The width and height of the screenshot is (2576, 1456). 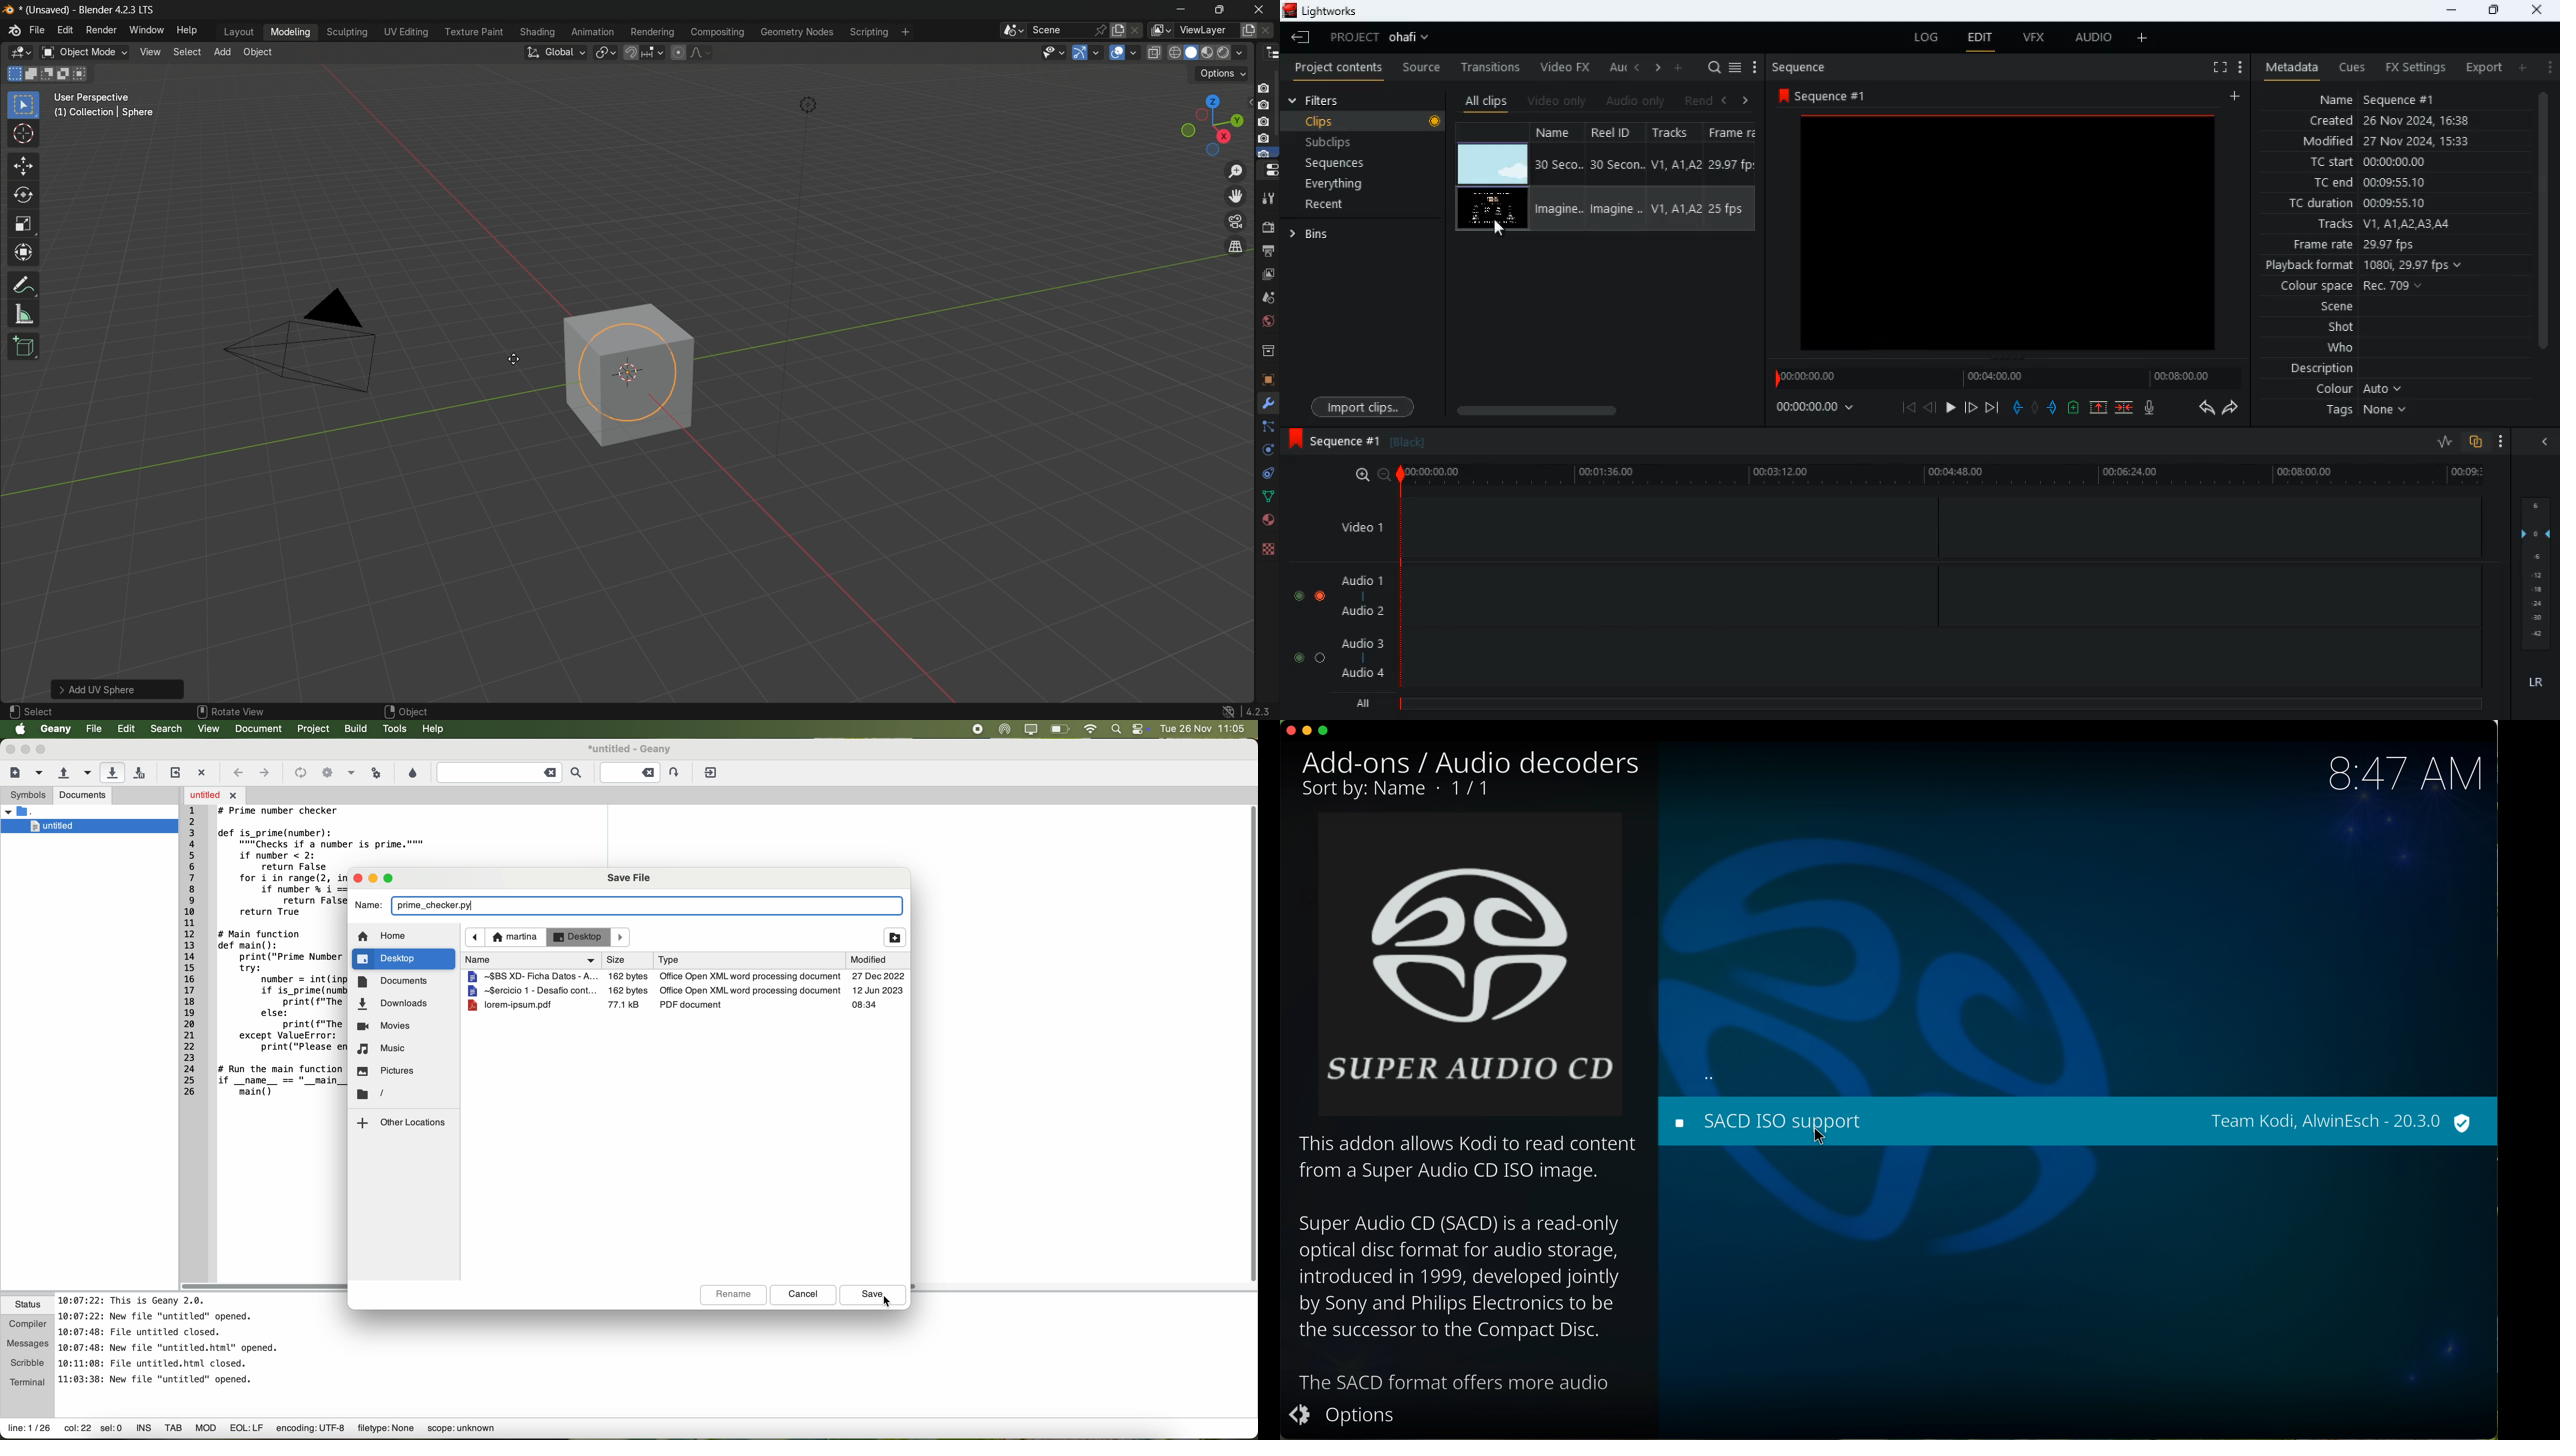 What do you see at coordinates (1638, 101) in the screenshot?
I see `audio only` at bounding box center [1638, 101].